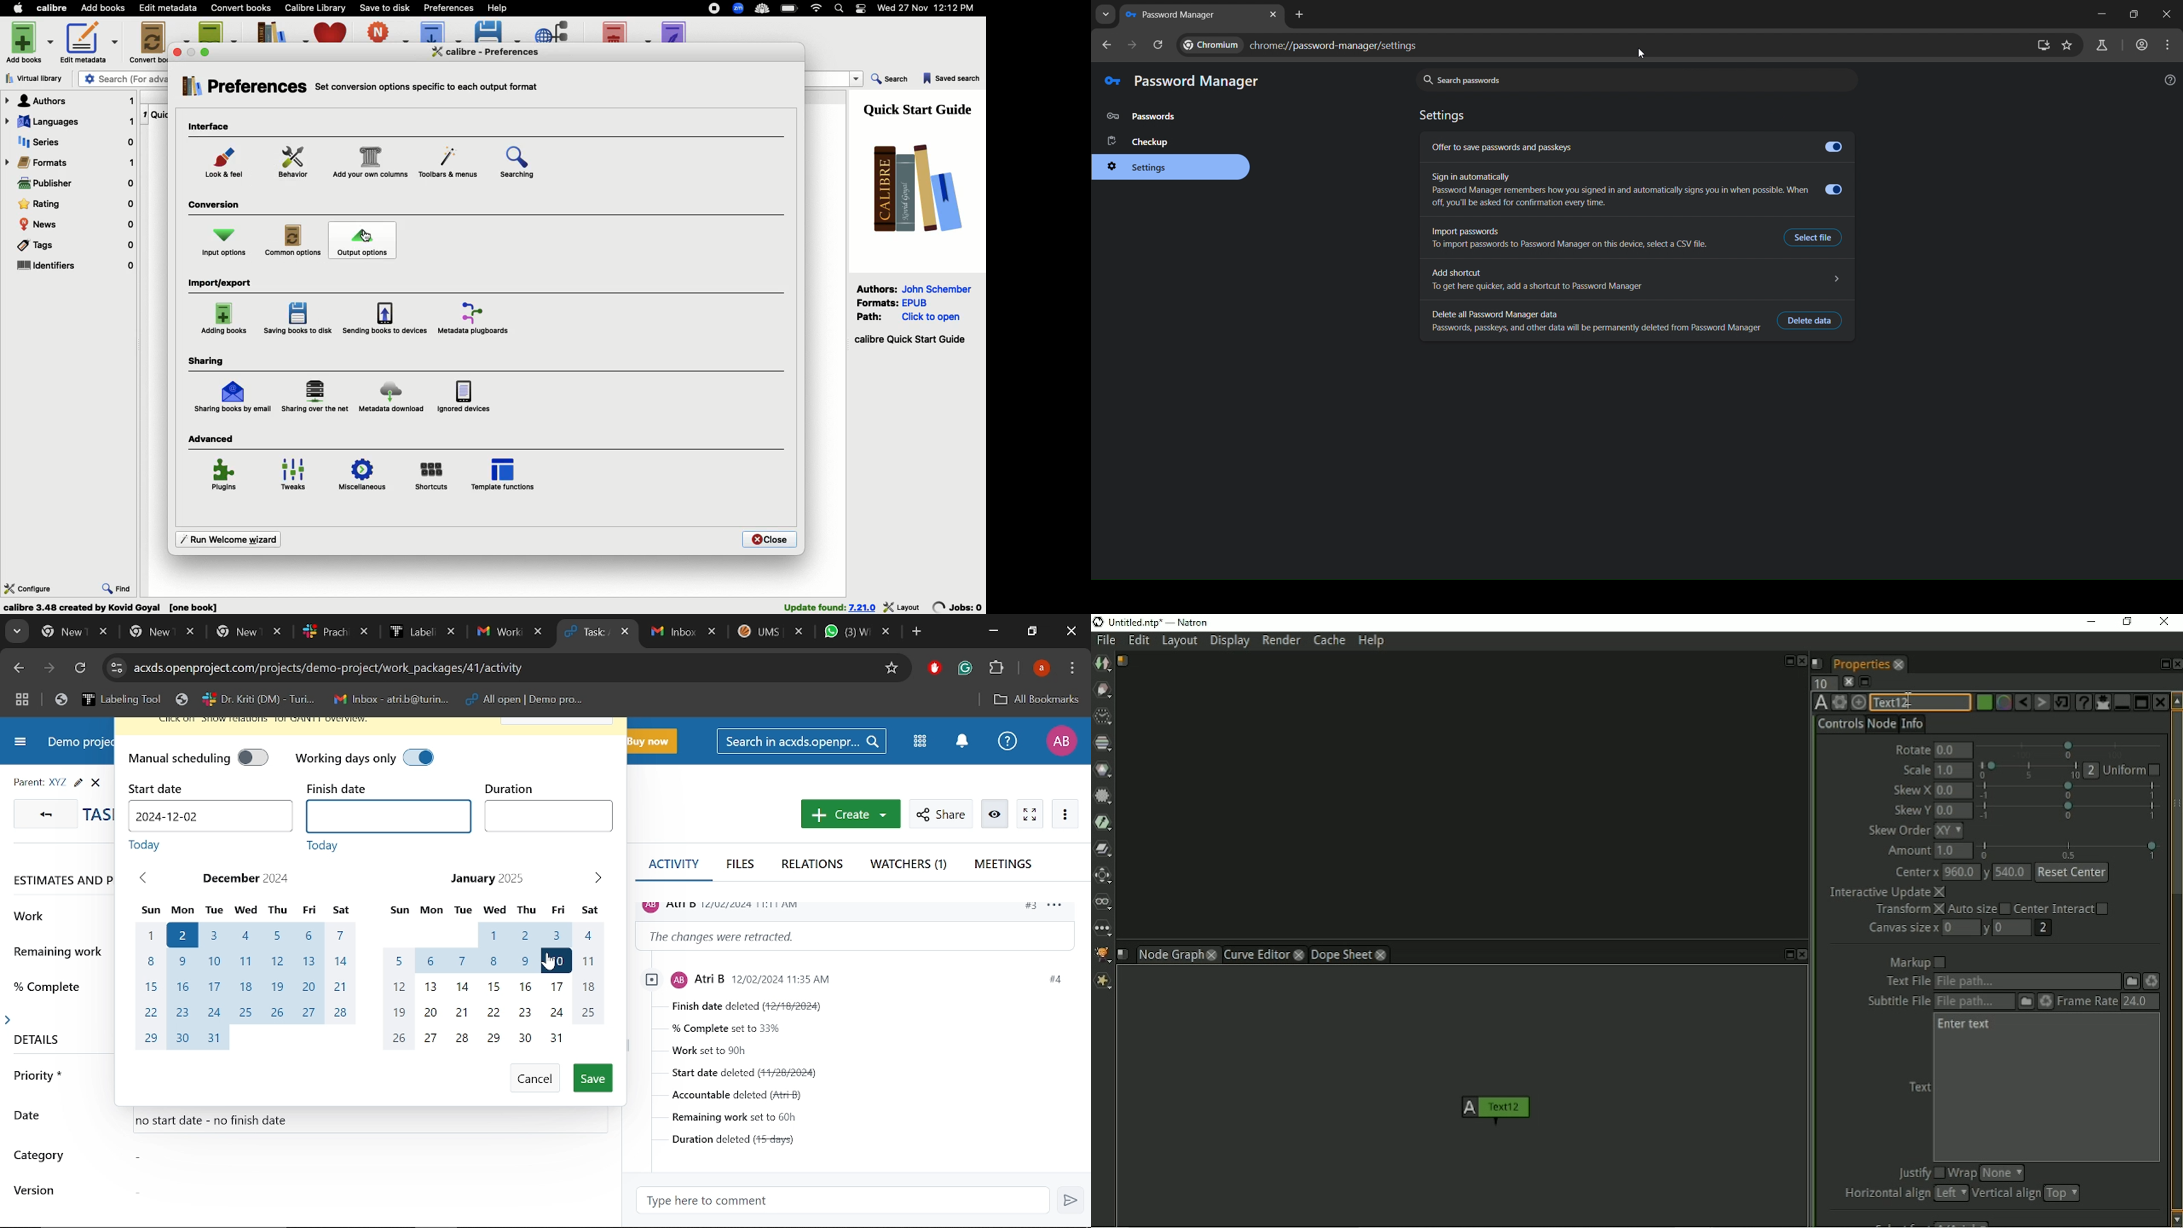 The height and width of the screenshot is (1232, 2184). Describe the element at coordinates (355, 789) in the screenshot. I see `finish date` at that location.